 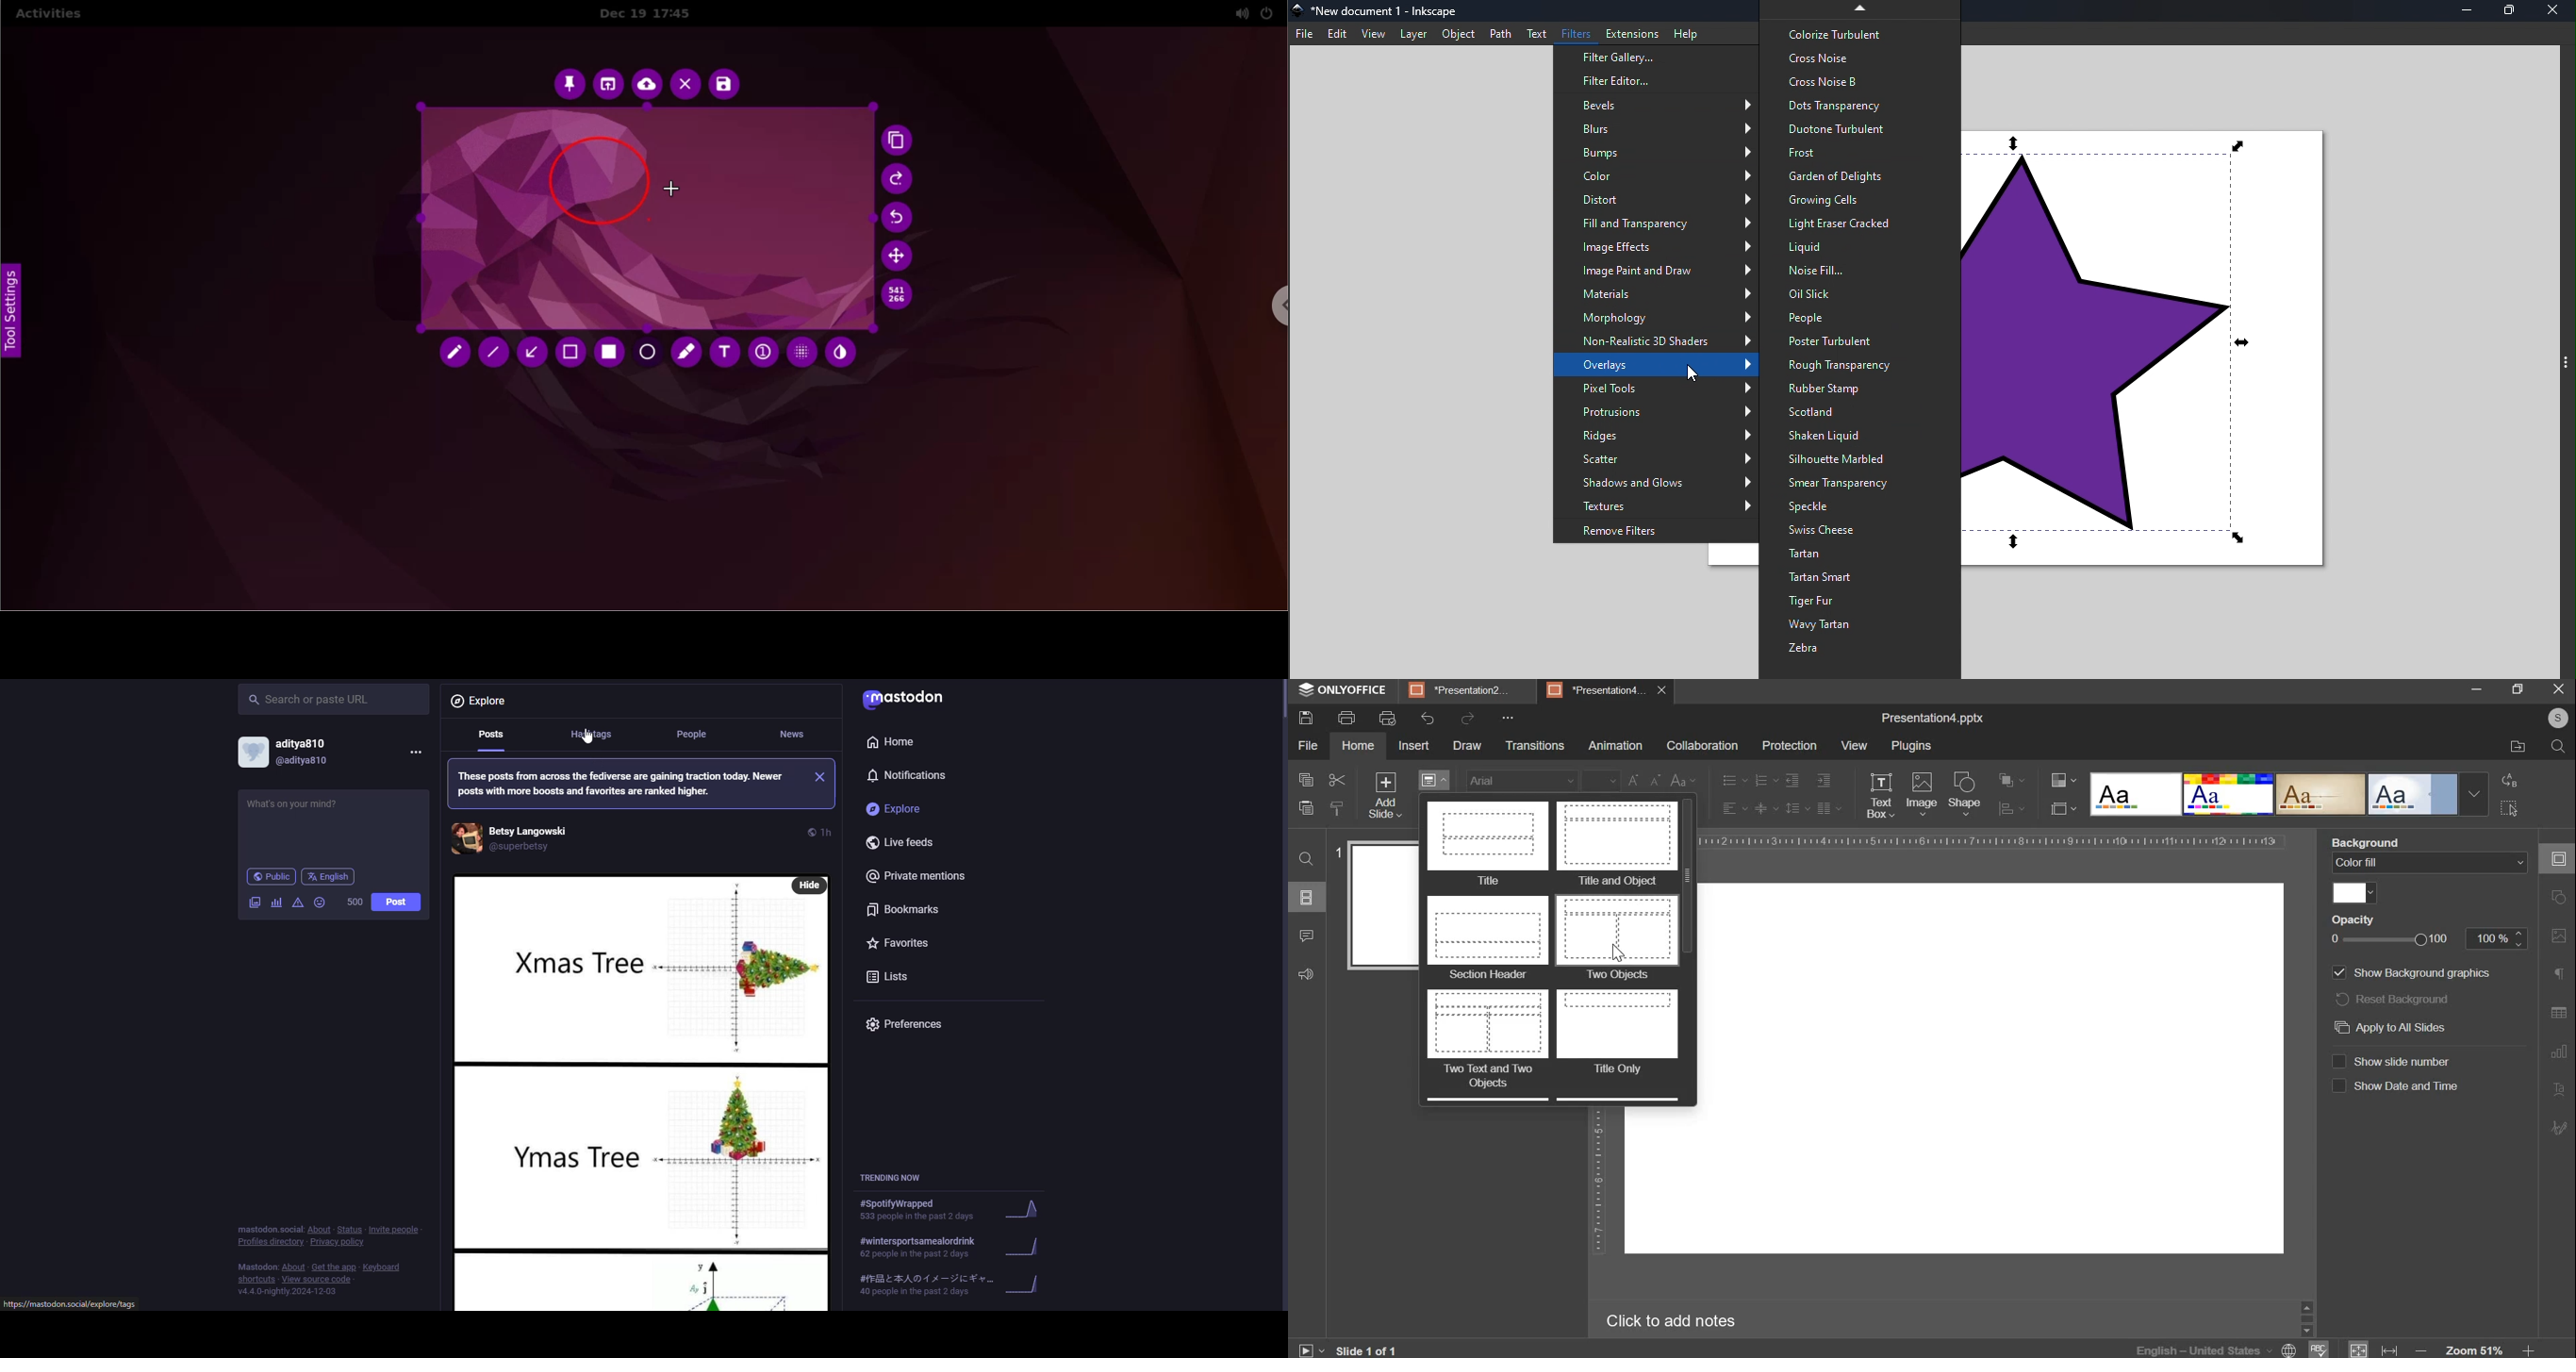 I want to click on replace, so click(x=2510, y=780).